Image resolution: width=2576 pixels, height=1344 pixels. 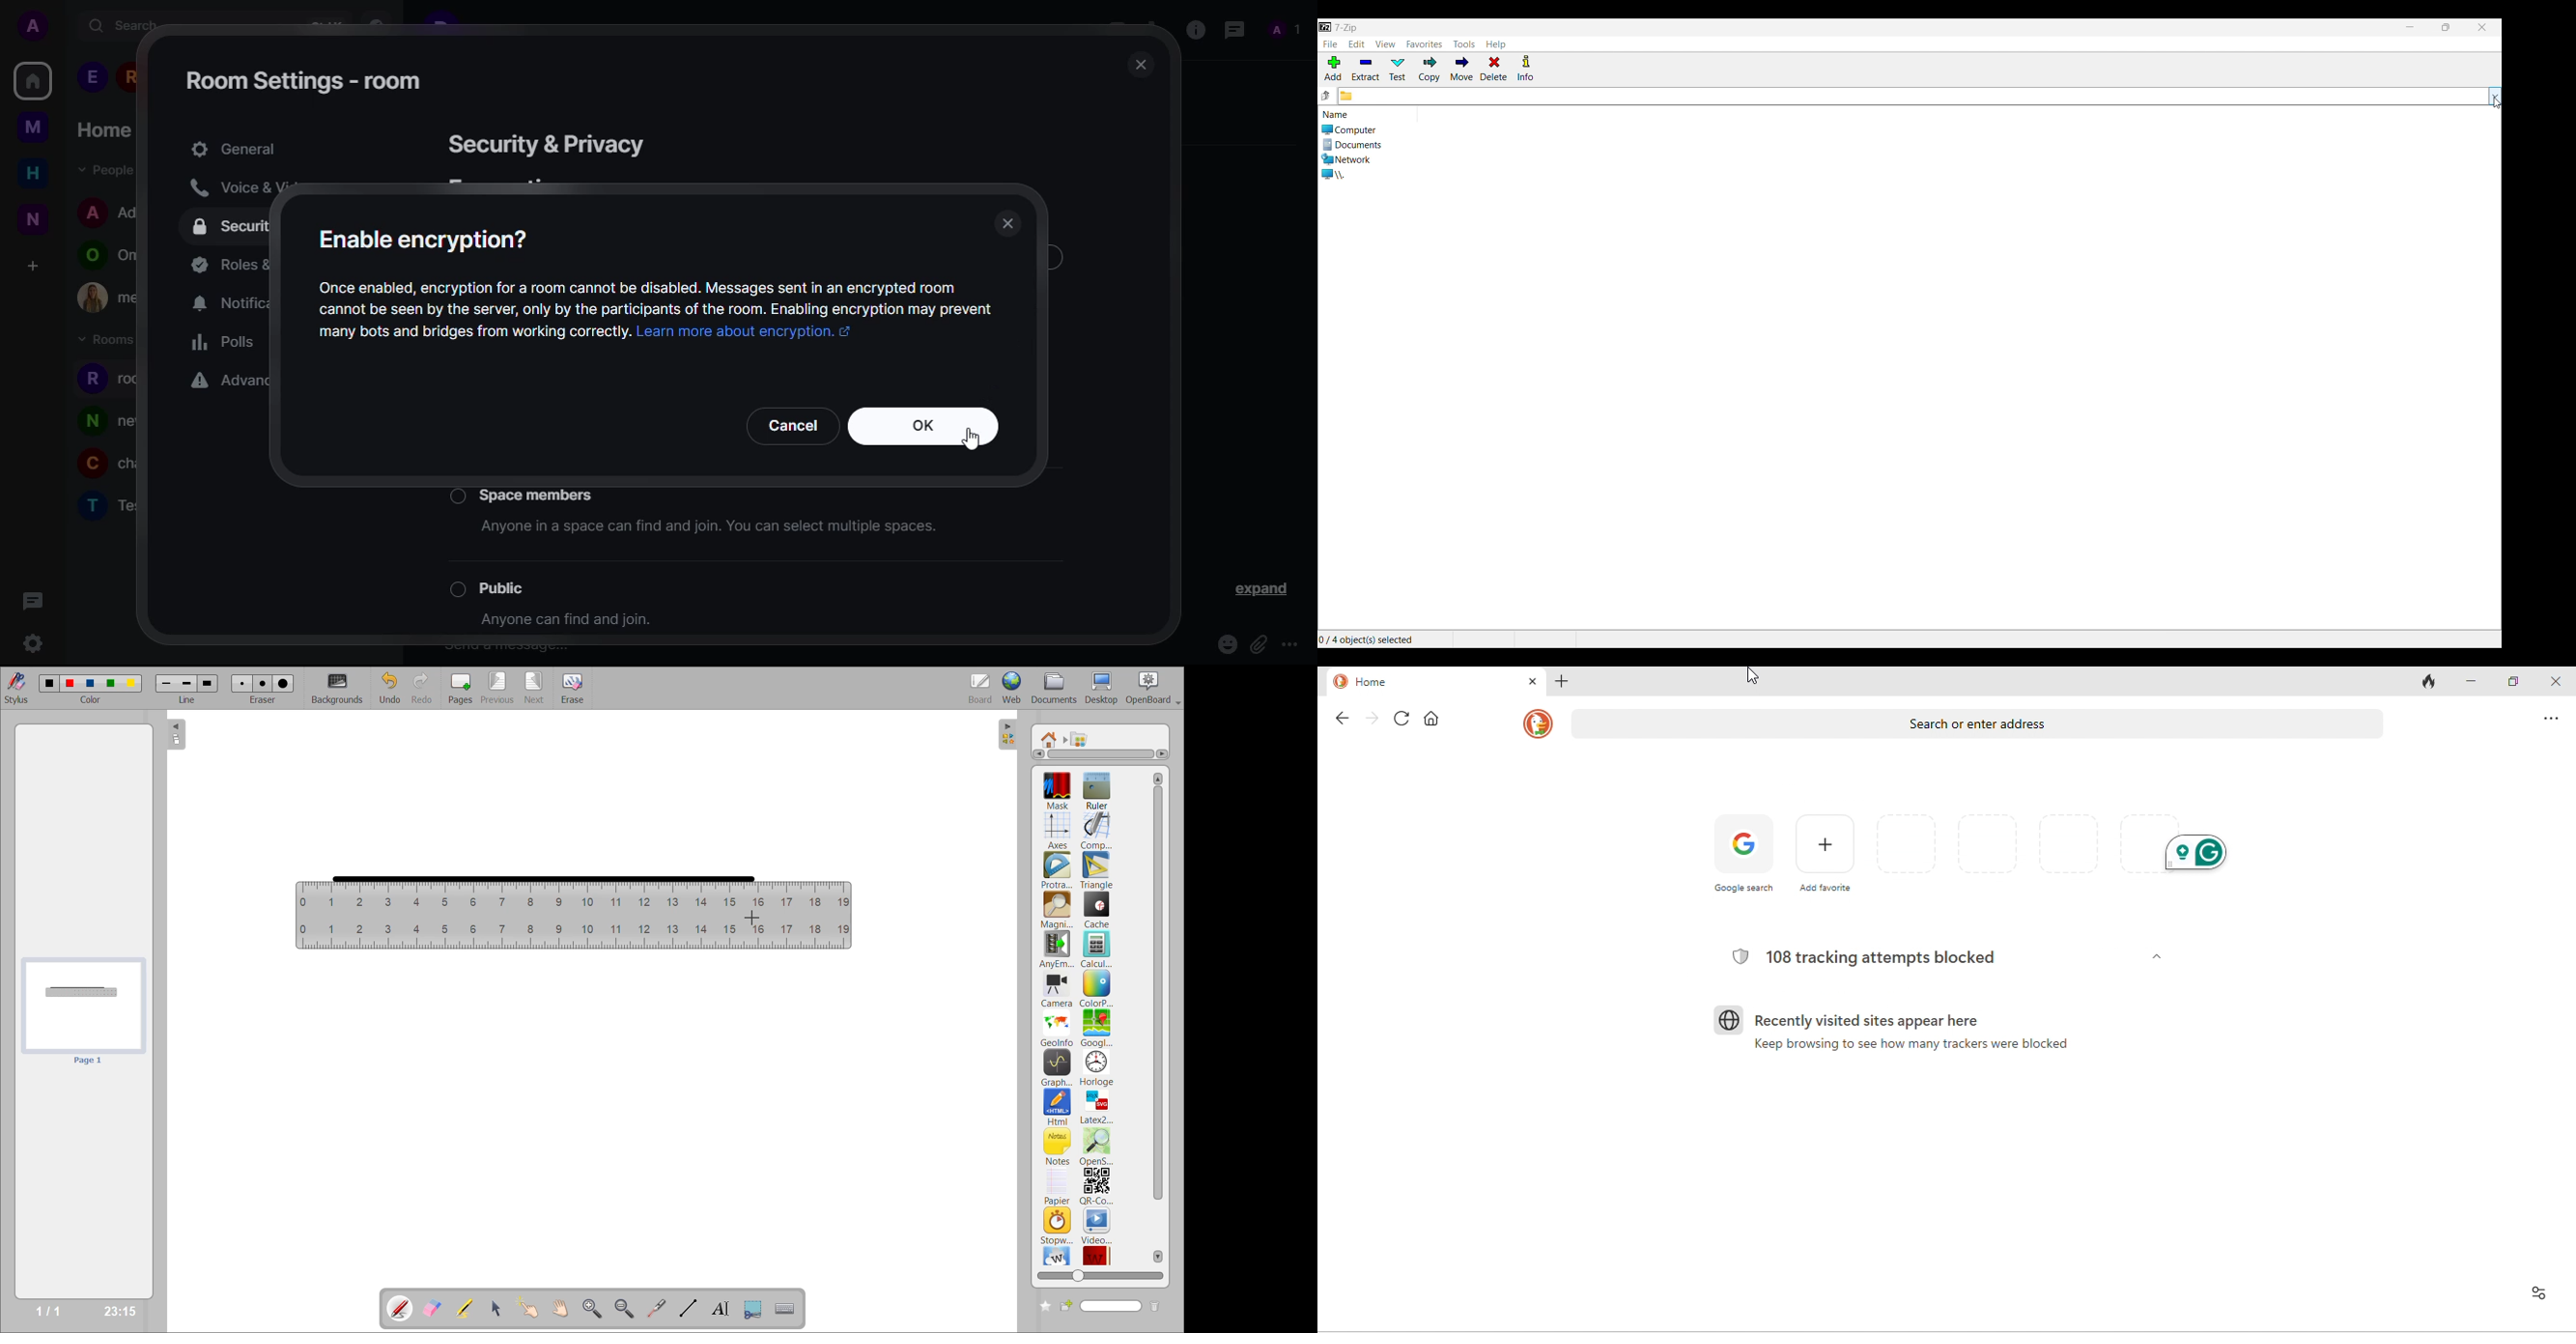 I want to click on roles, so click(x=226, y=265).